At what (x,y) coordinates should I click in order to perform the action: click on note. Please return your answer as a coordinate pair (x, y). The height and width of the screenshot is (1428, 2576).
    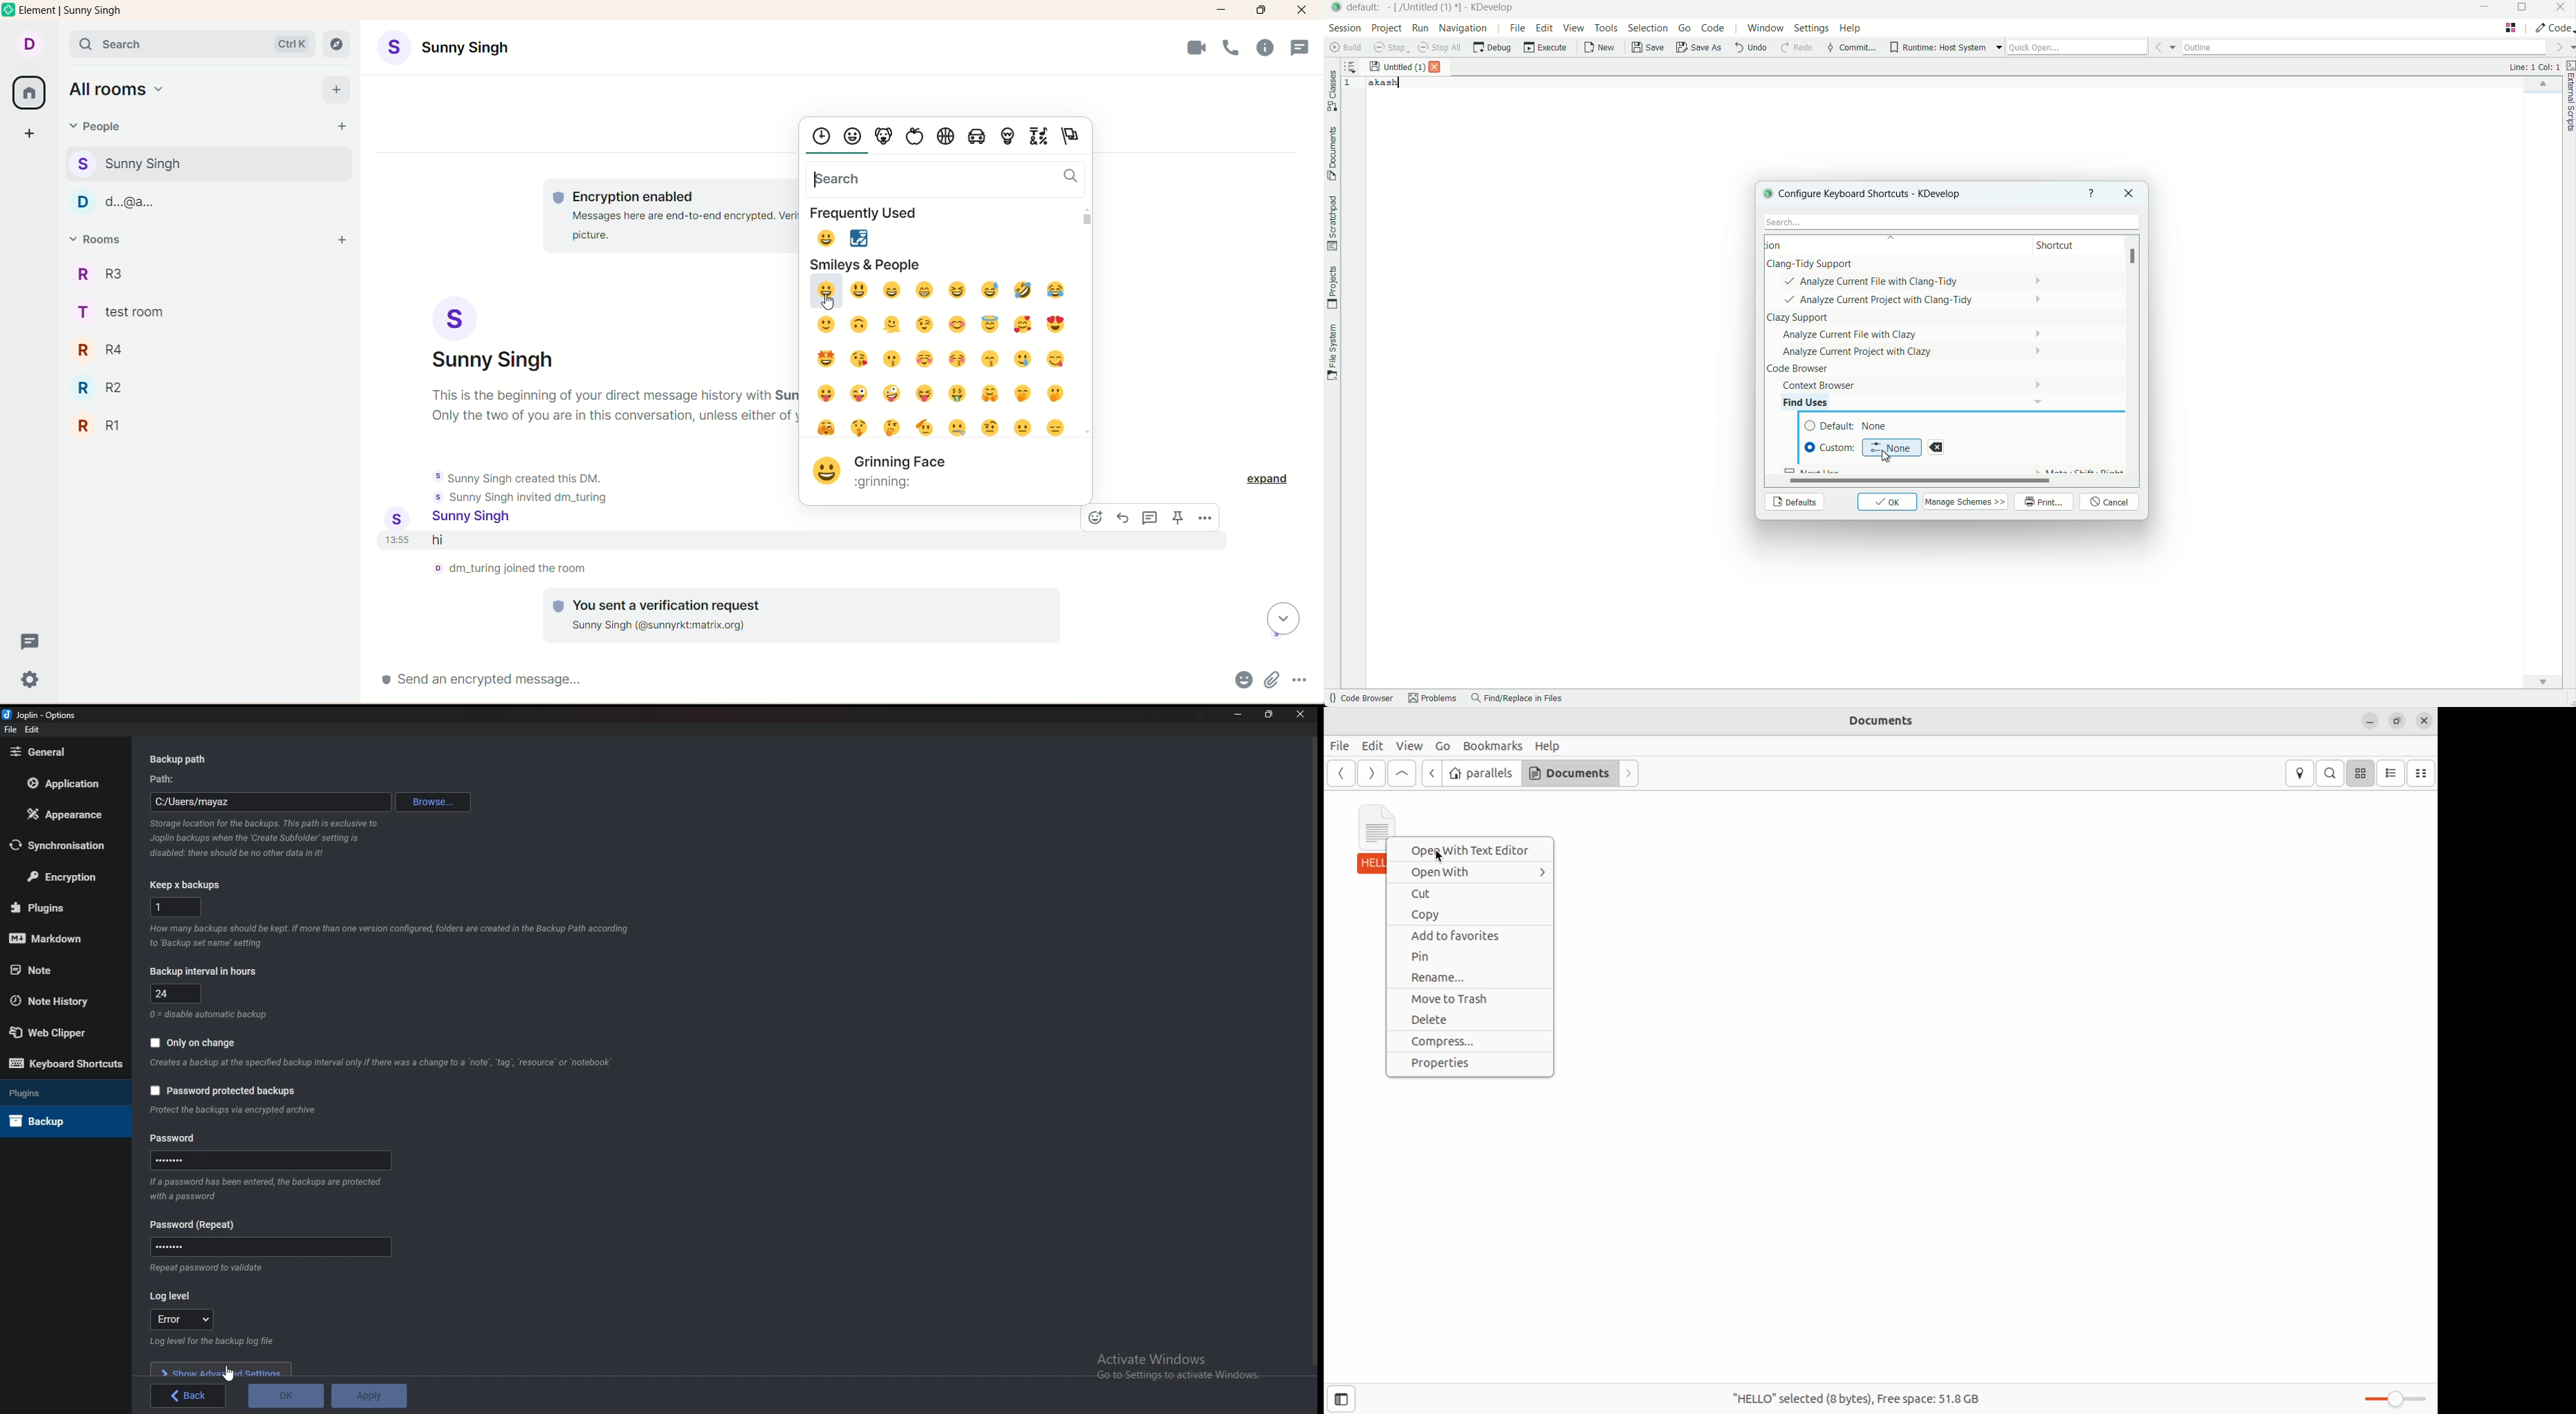
    Looking at the image, I should click on (56, 970).